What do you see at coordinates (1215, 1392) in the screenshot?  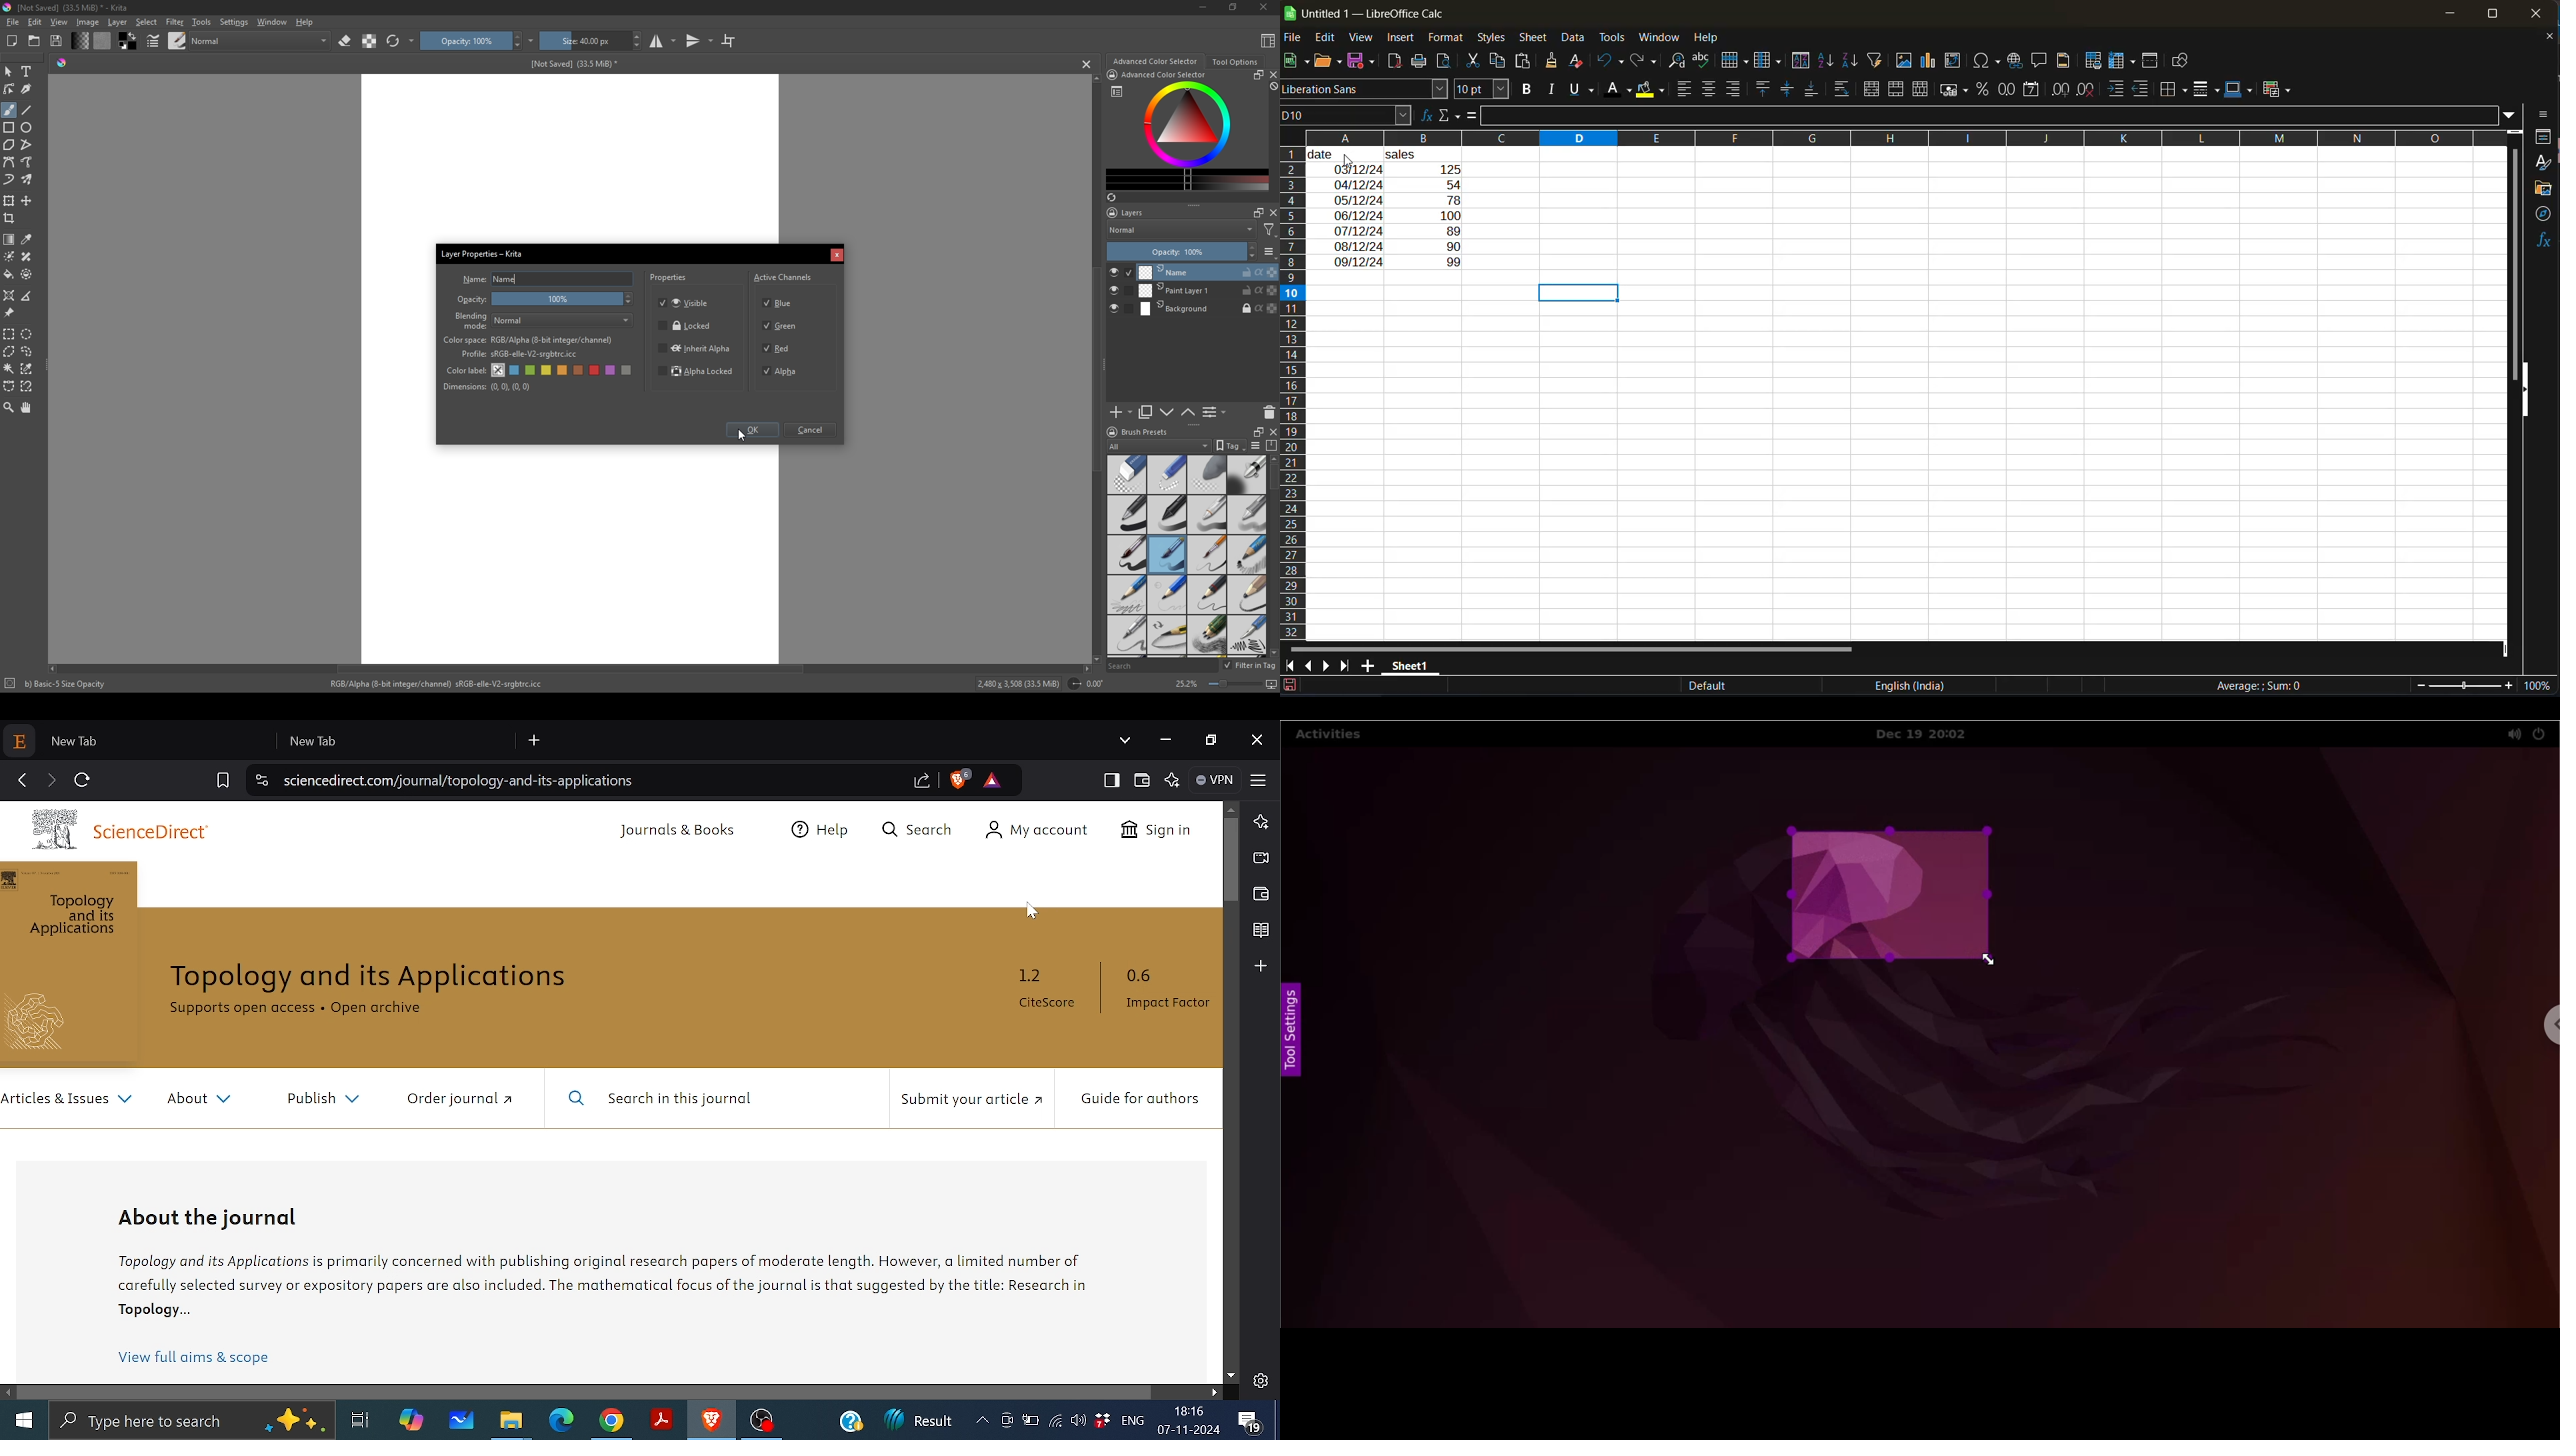 I see `Move right` at bounding box center [1215, 1392].